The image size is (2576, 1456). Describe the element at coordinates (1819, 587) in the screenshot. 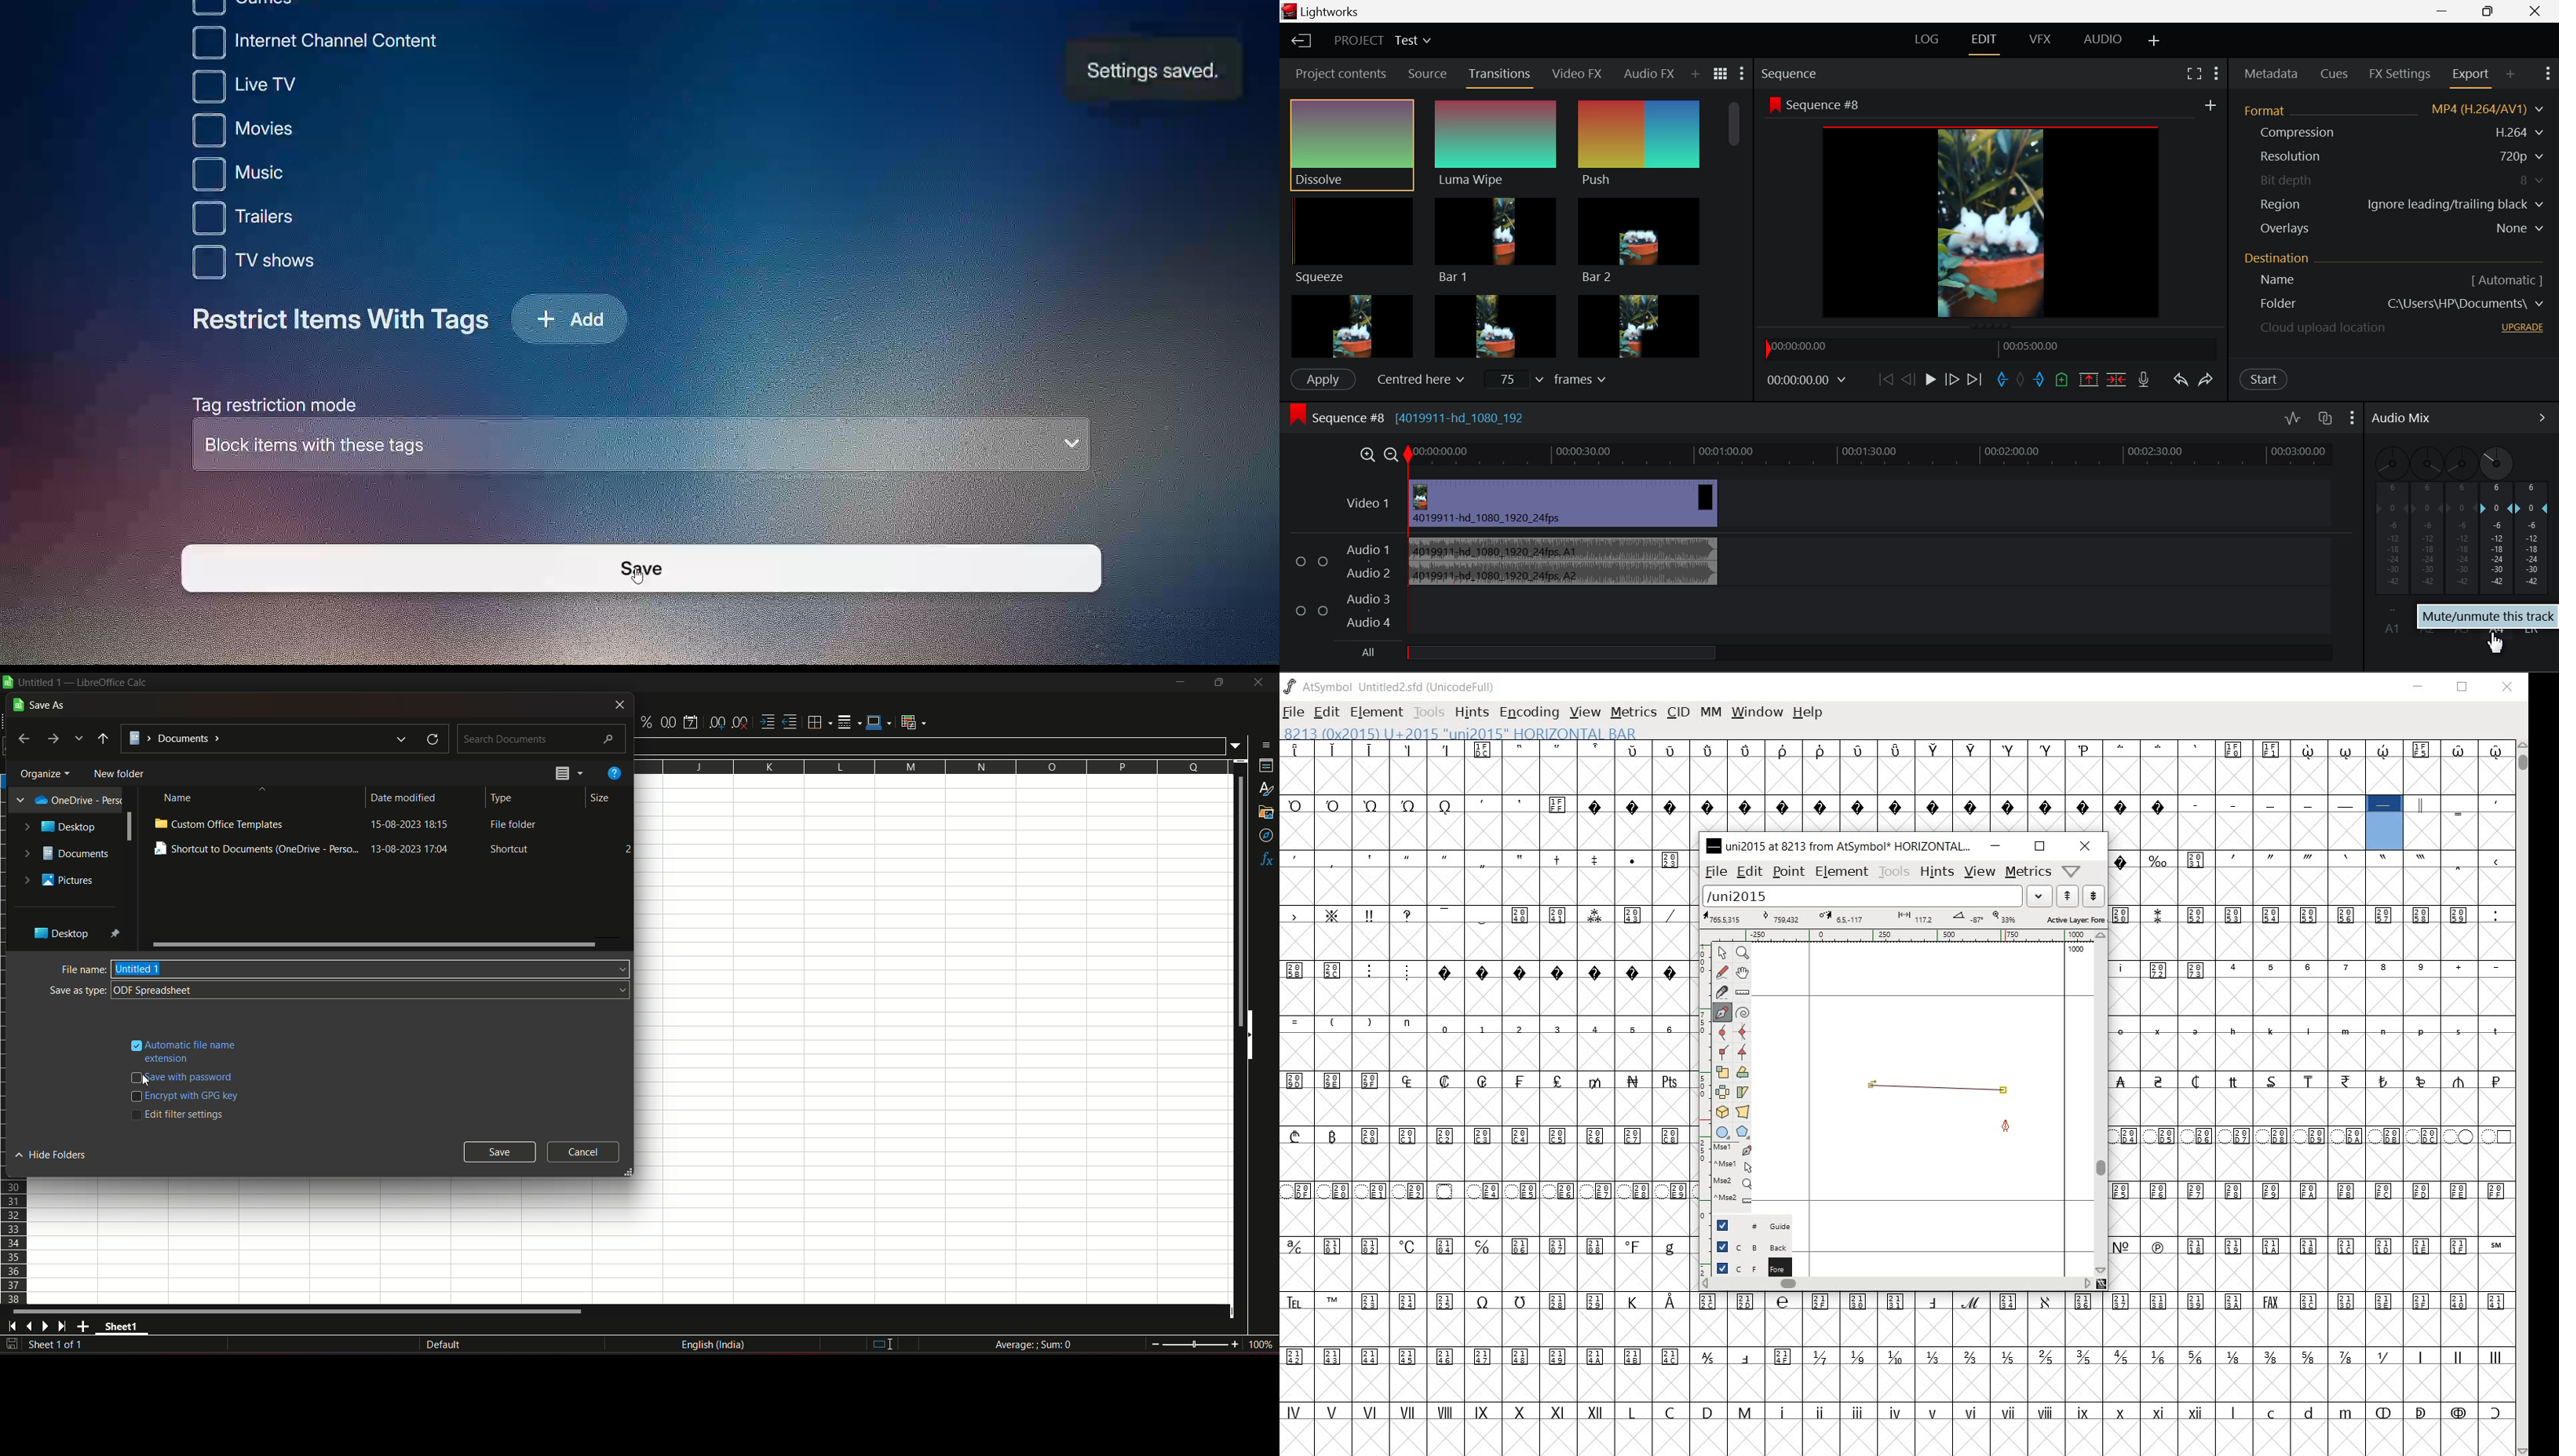

I see `Audio Input Field` at that location.